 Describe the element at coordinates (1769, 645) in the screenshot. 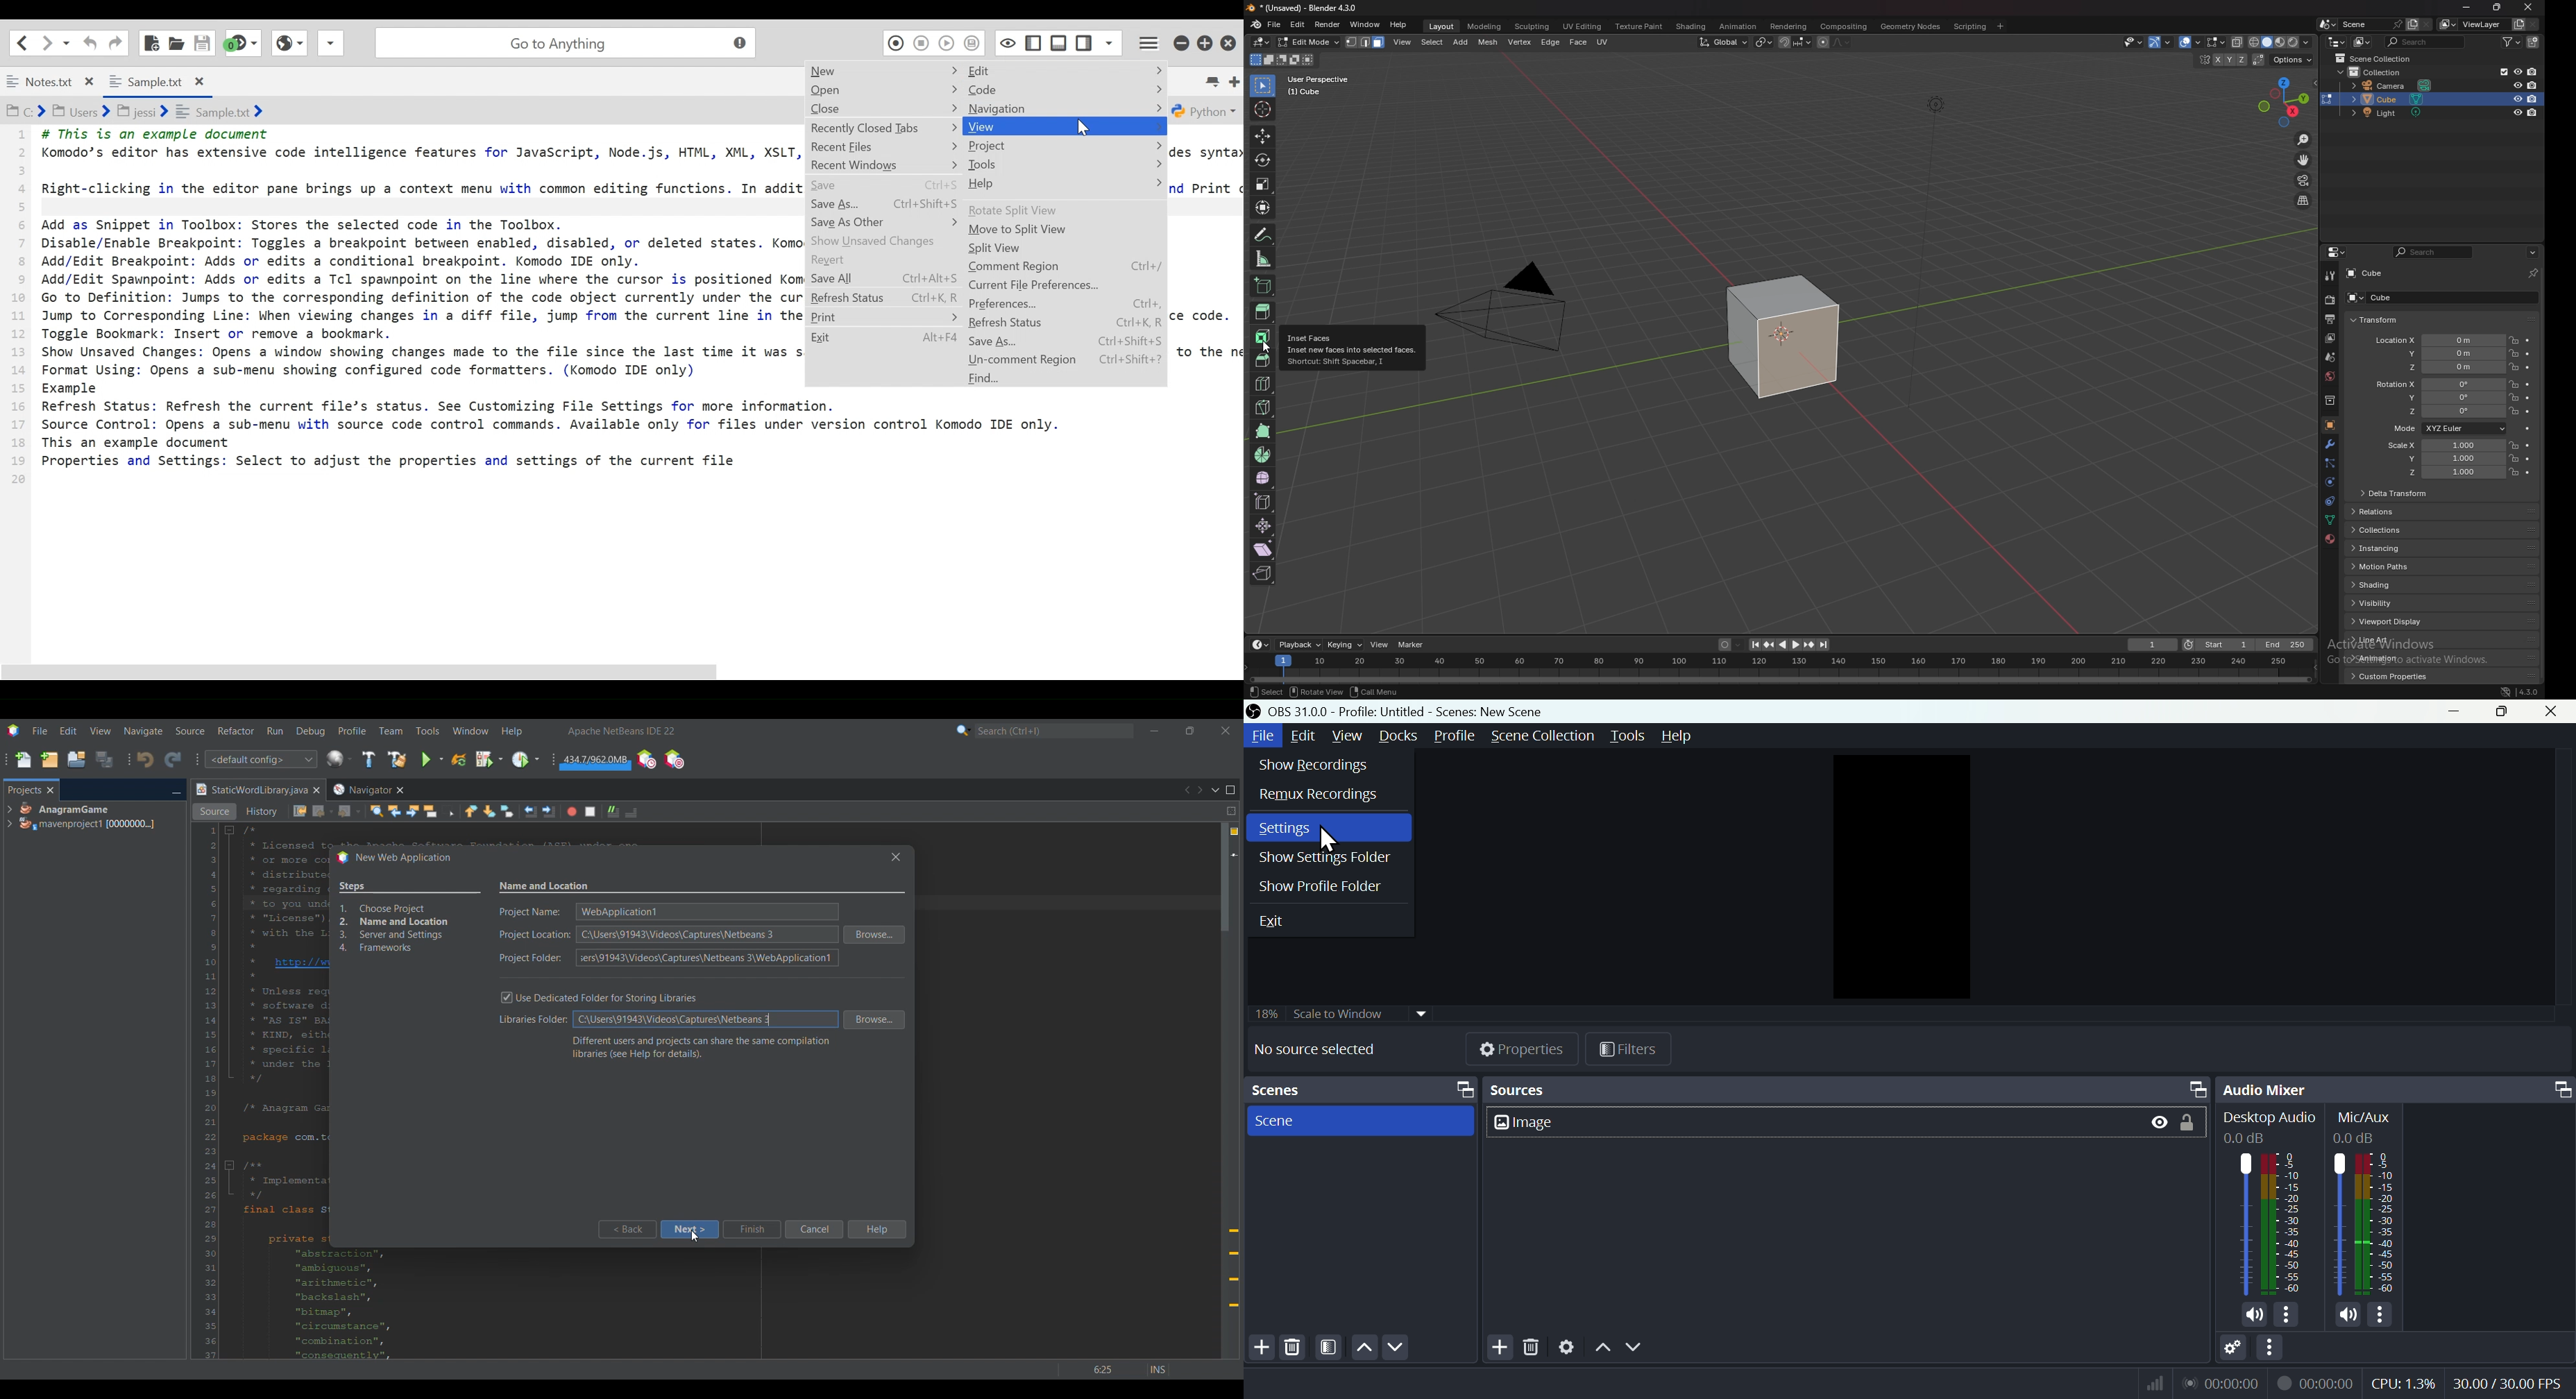

I see `jump to keyframe` at that location.